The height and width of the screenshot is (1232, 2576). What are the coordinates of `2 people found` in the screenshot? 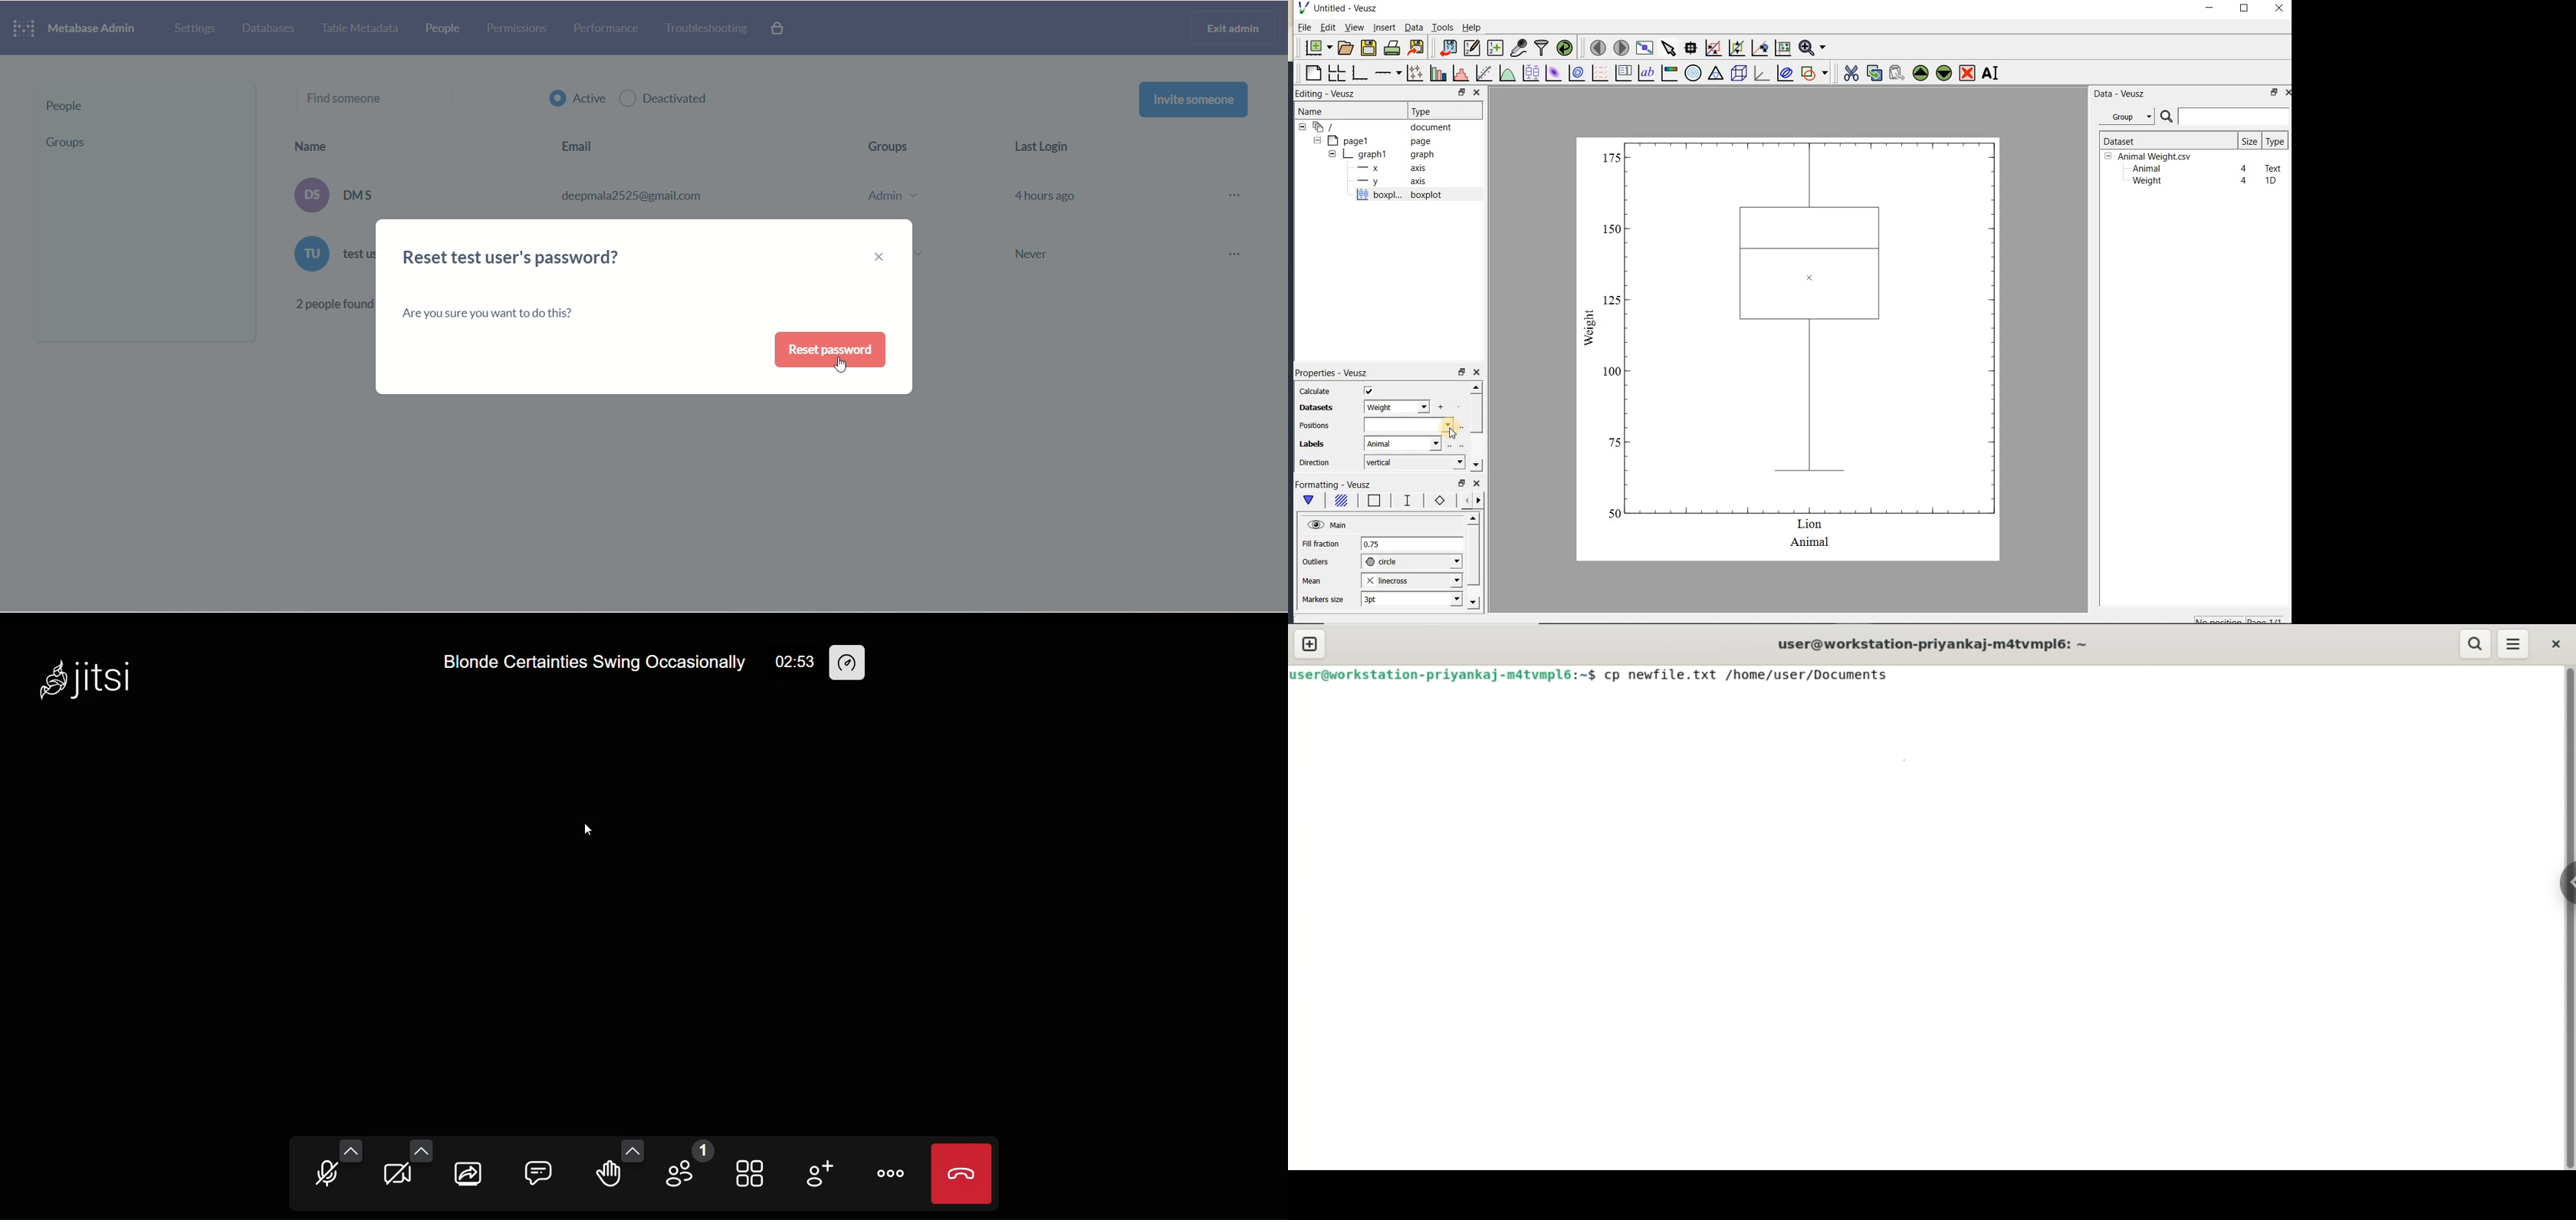 It's located at (331, 303).